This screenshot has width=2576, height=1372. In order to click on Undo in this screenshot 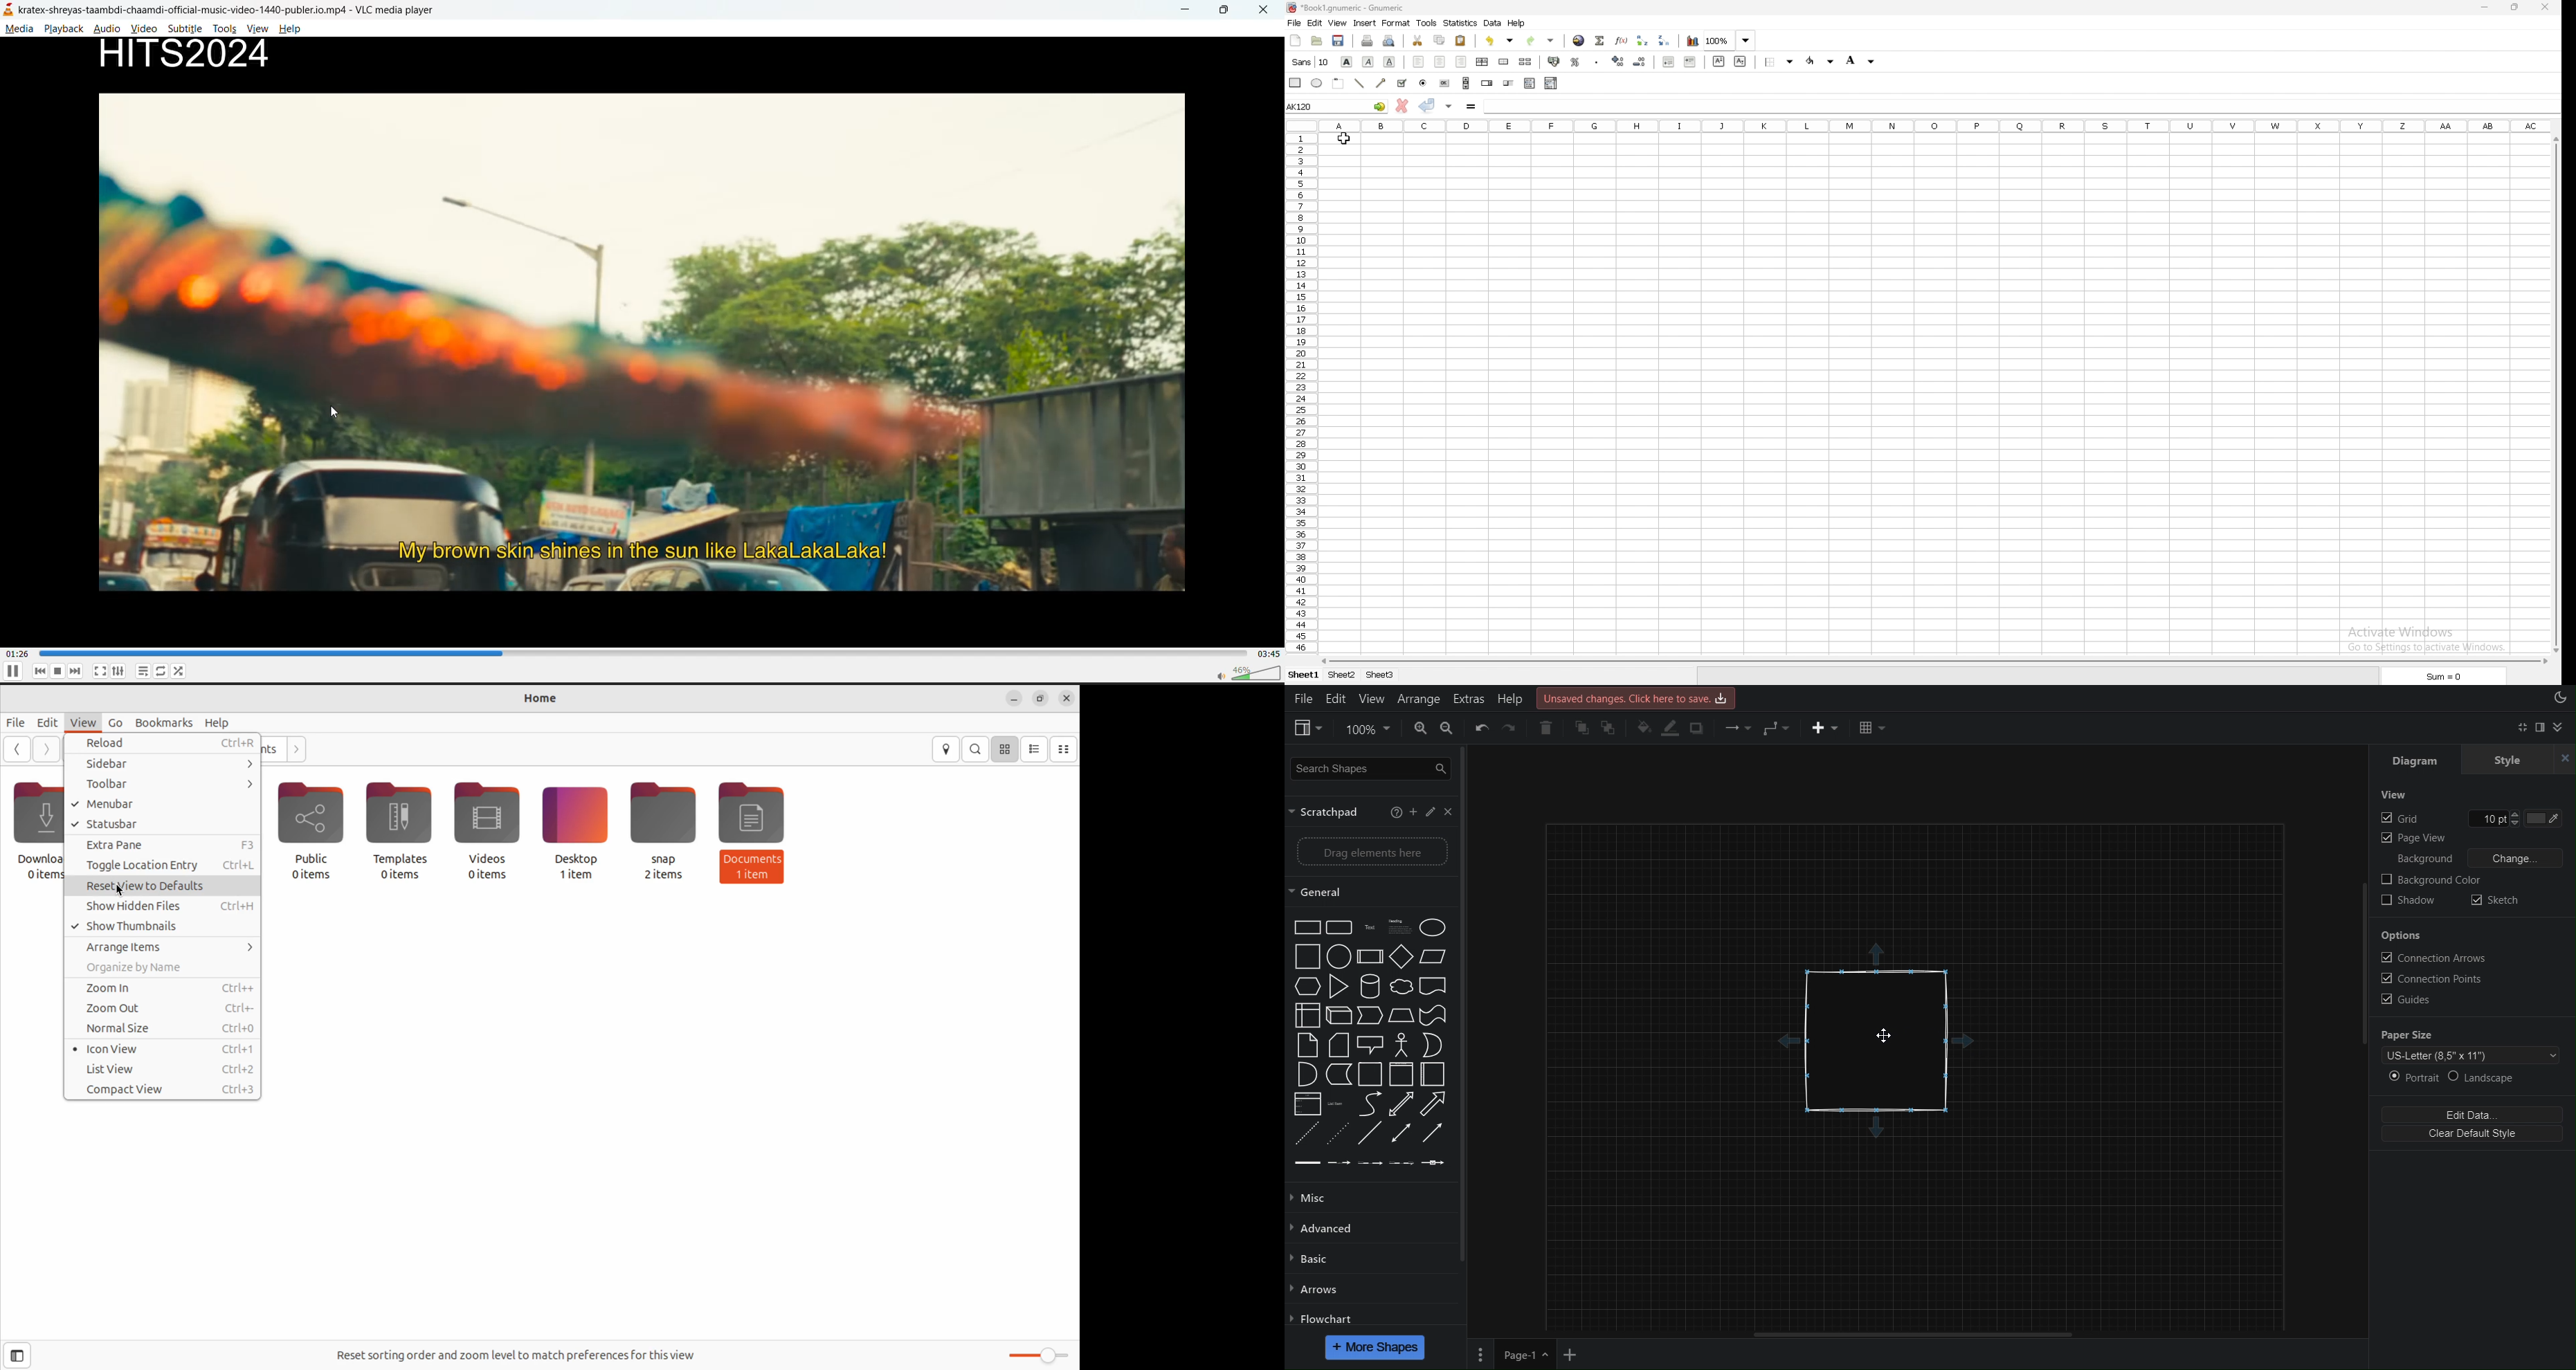, I will do `click(1485, 731)`.